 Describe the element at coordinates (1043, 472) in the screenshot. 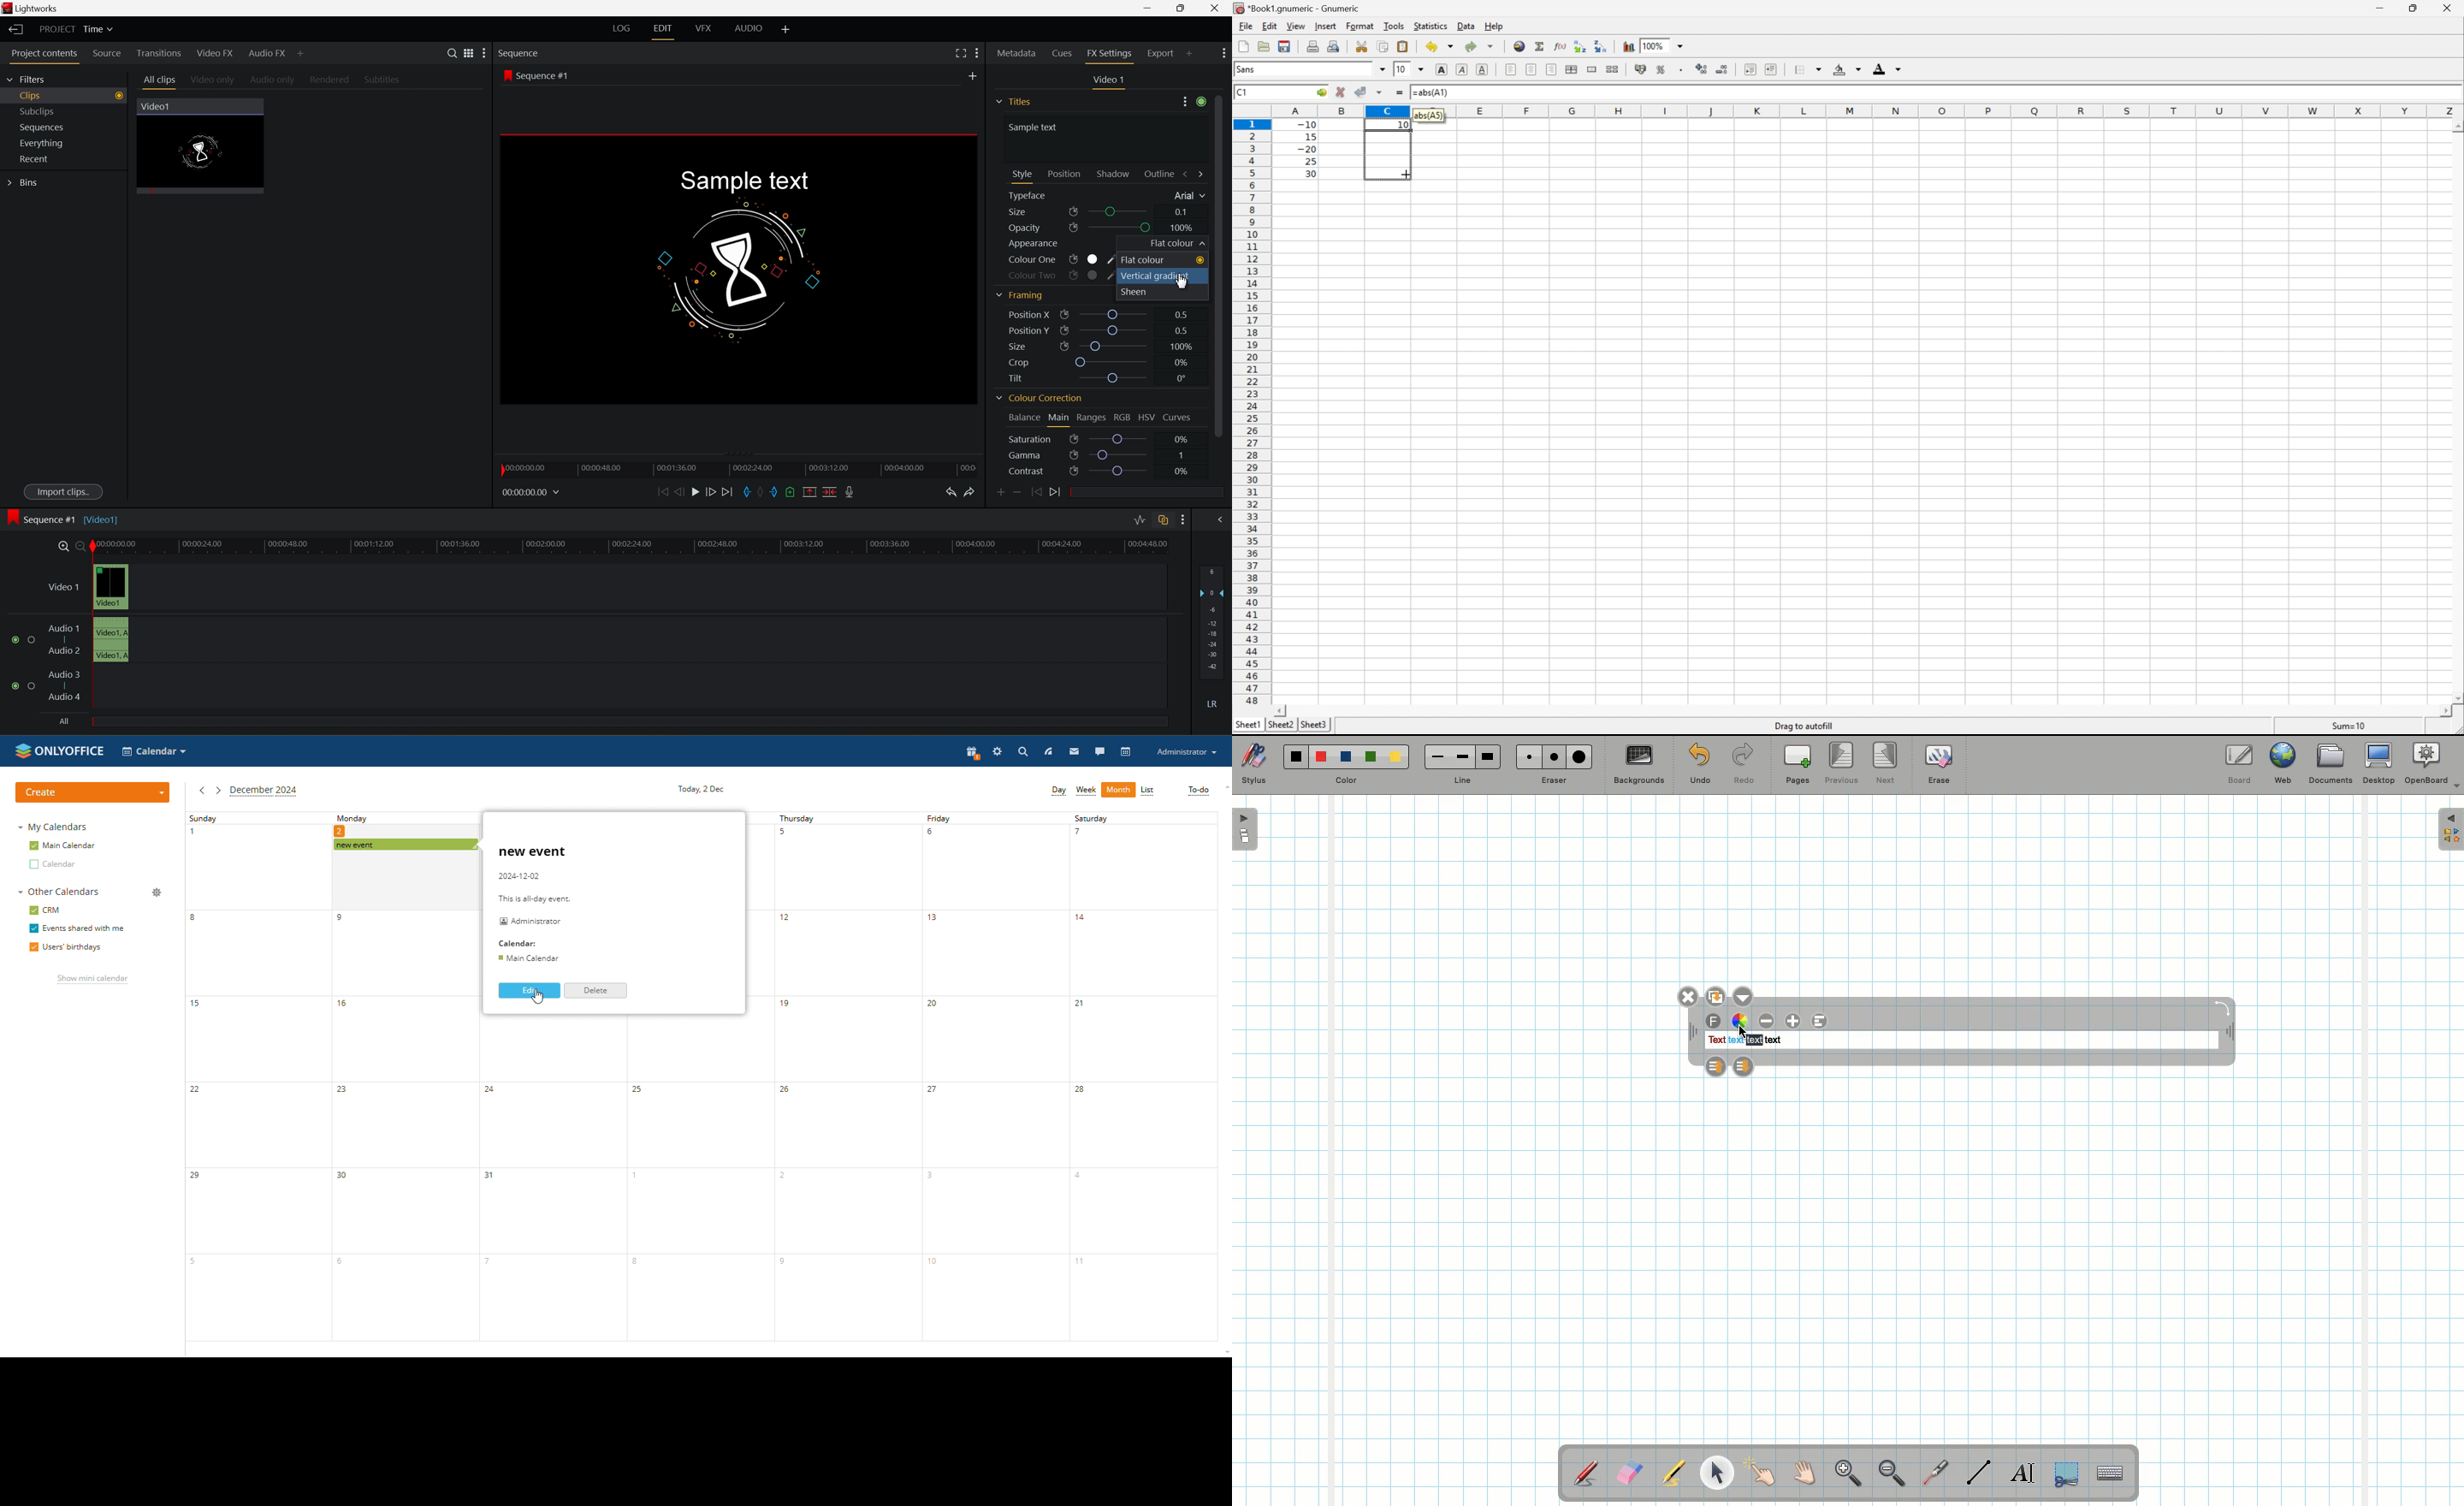

I see `contrast` at that location.